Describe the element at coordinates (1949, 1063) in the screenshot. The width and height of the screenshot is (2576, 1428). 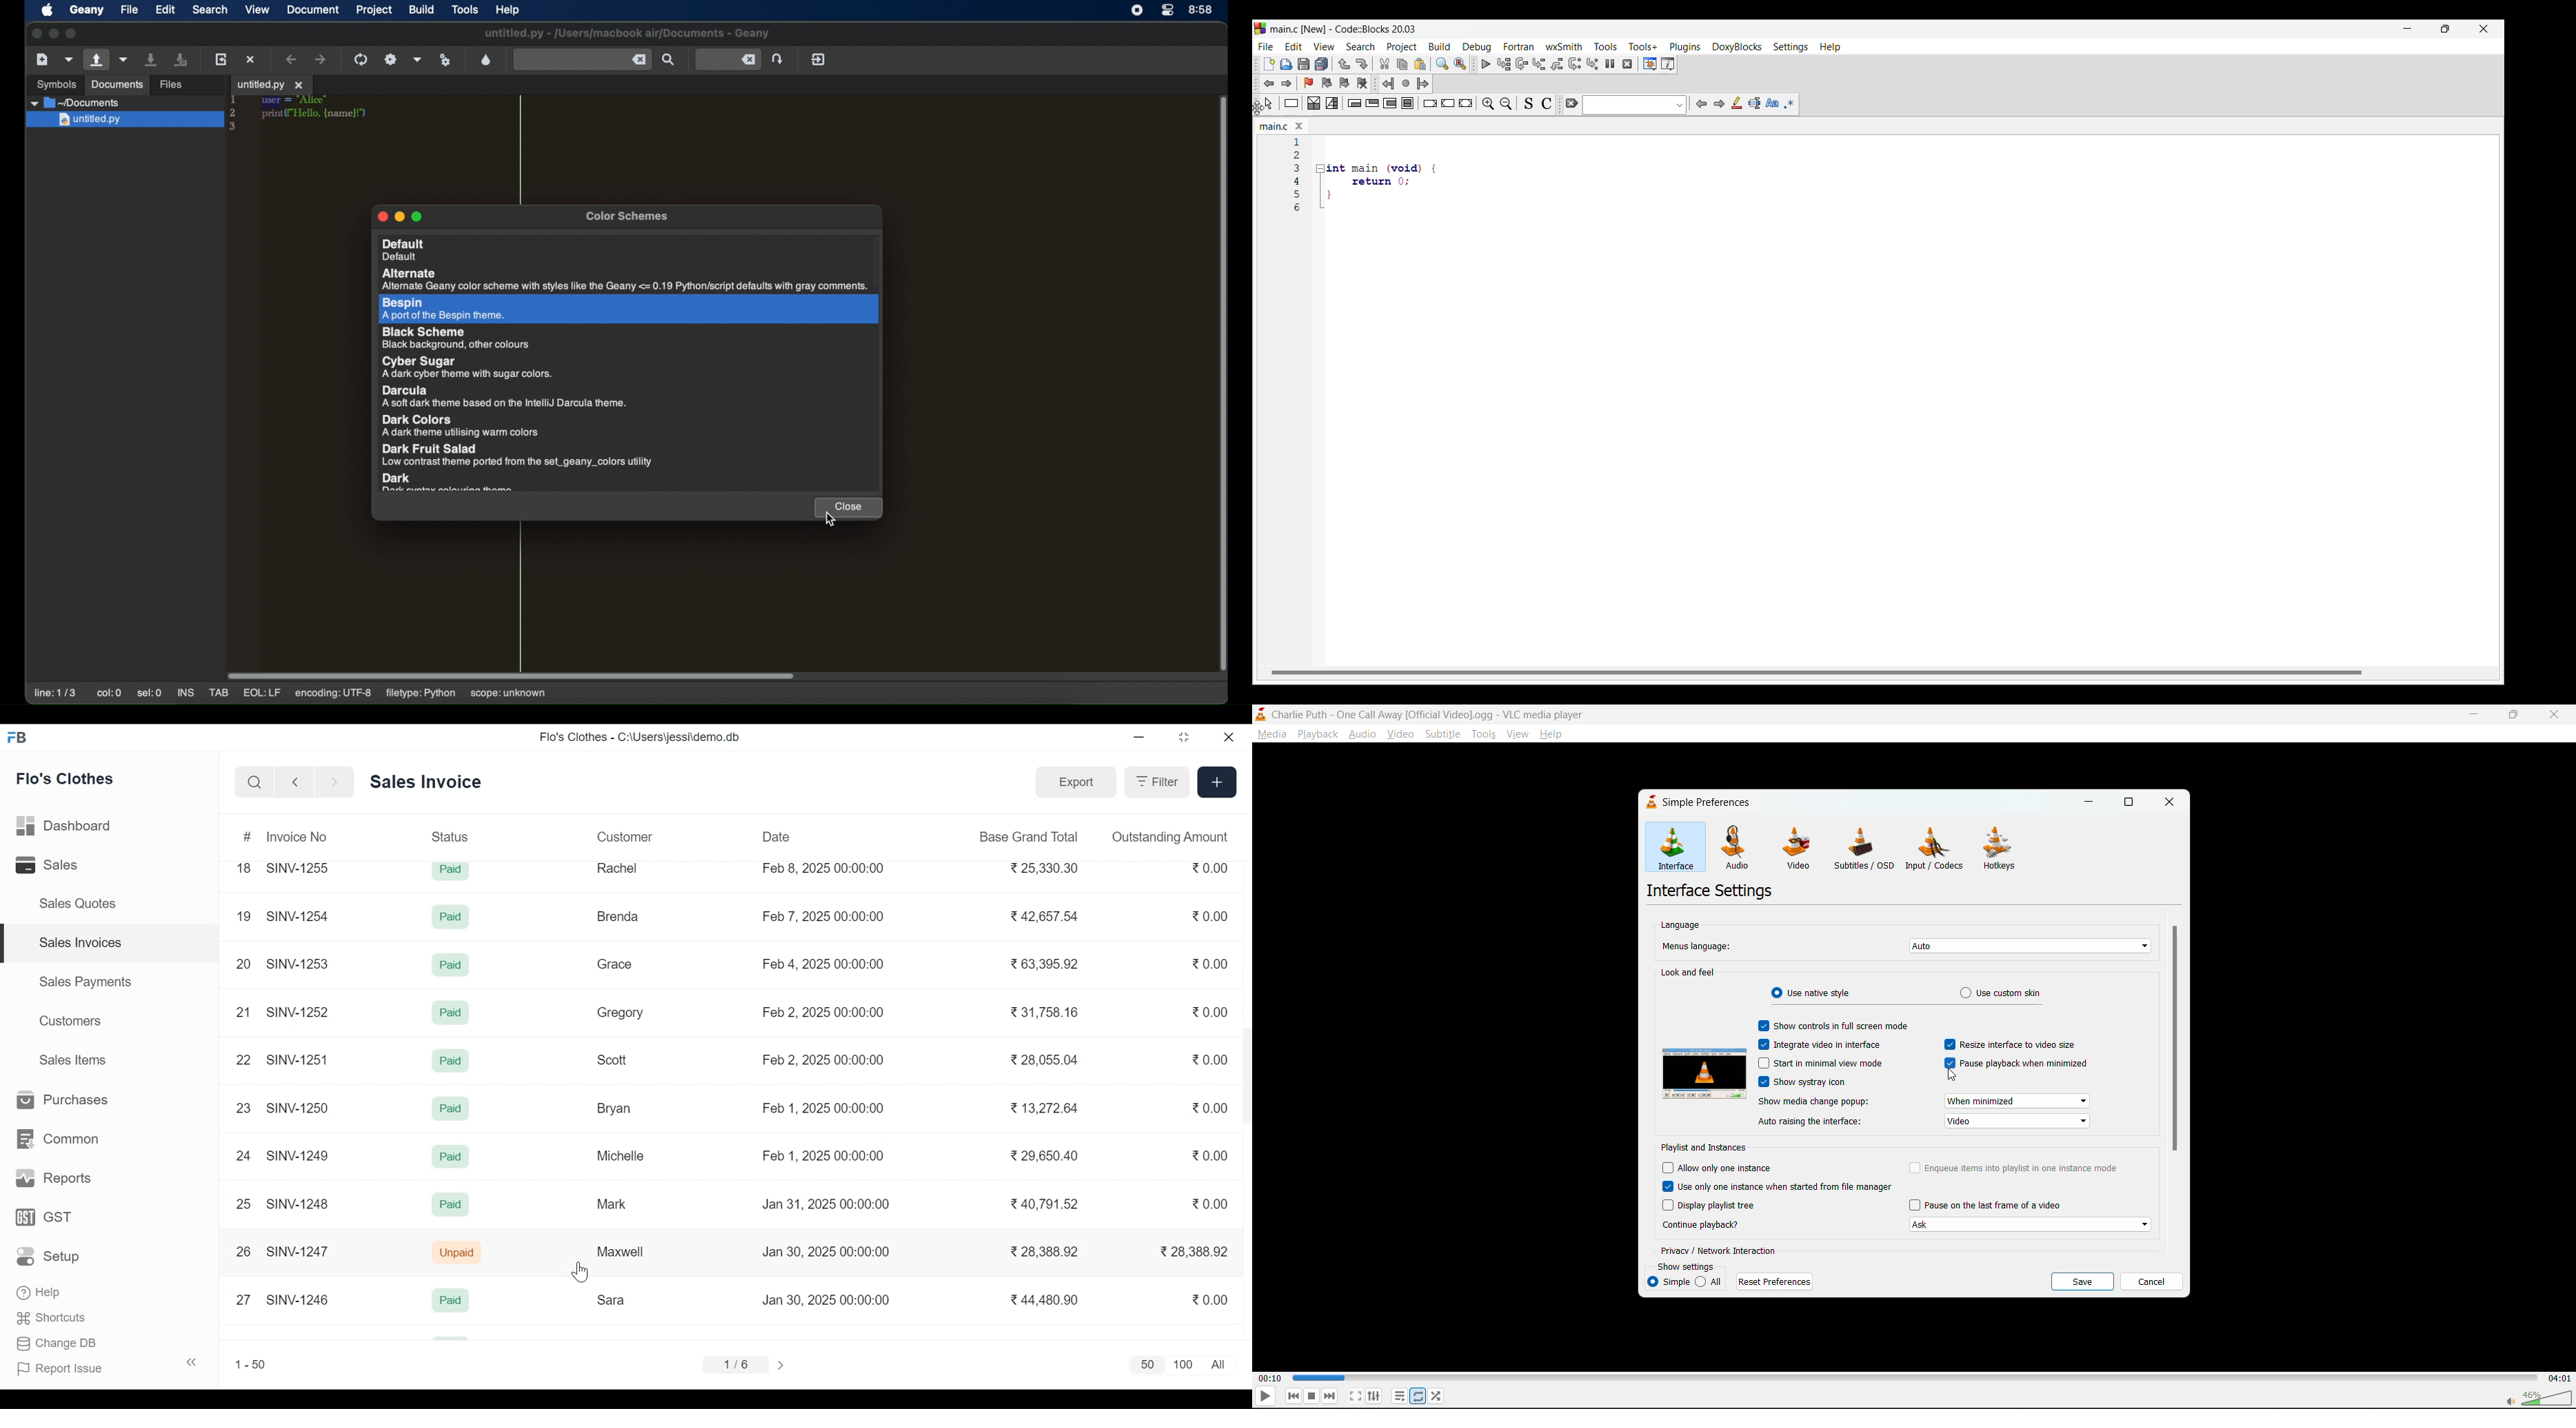
I see `Checbox` at that location.